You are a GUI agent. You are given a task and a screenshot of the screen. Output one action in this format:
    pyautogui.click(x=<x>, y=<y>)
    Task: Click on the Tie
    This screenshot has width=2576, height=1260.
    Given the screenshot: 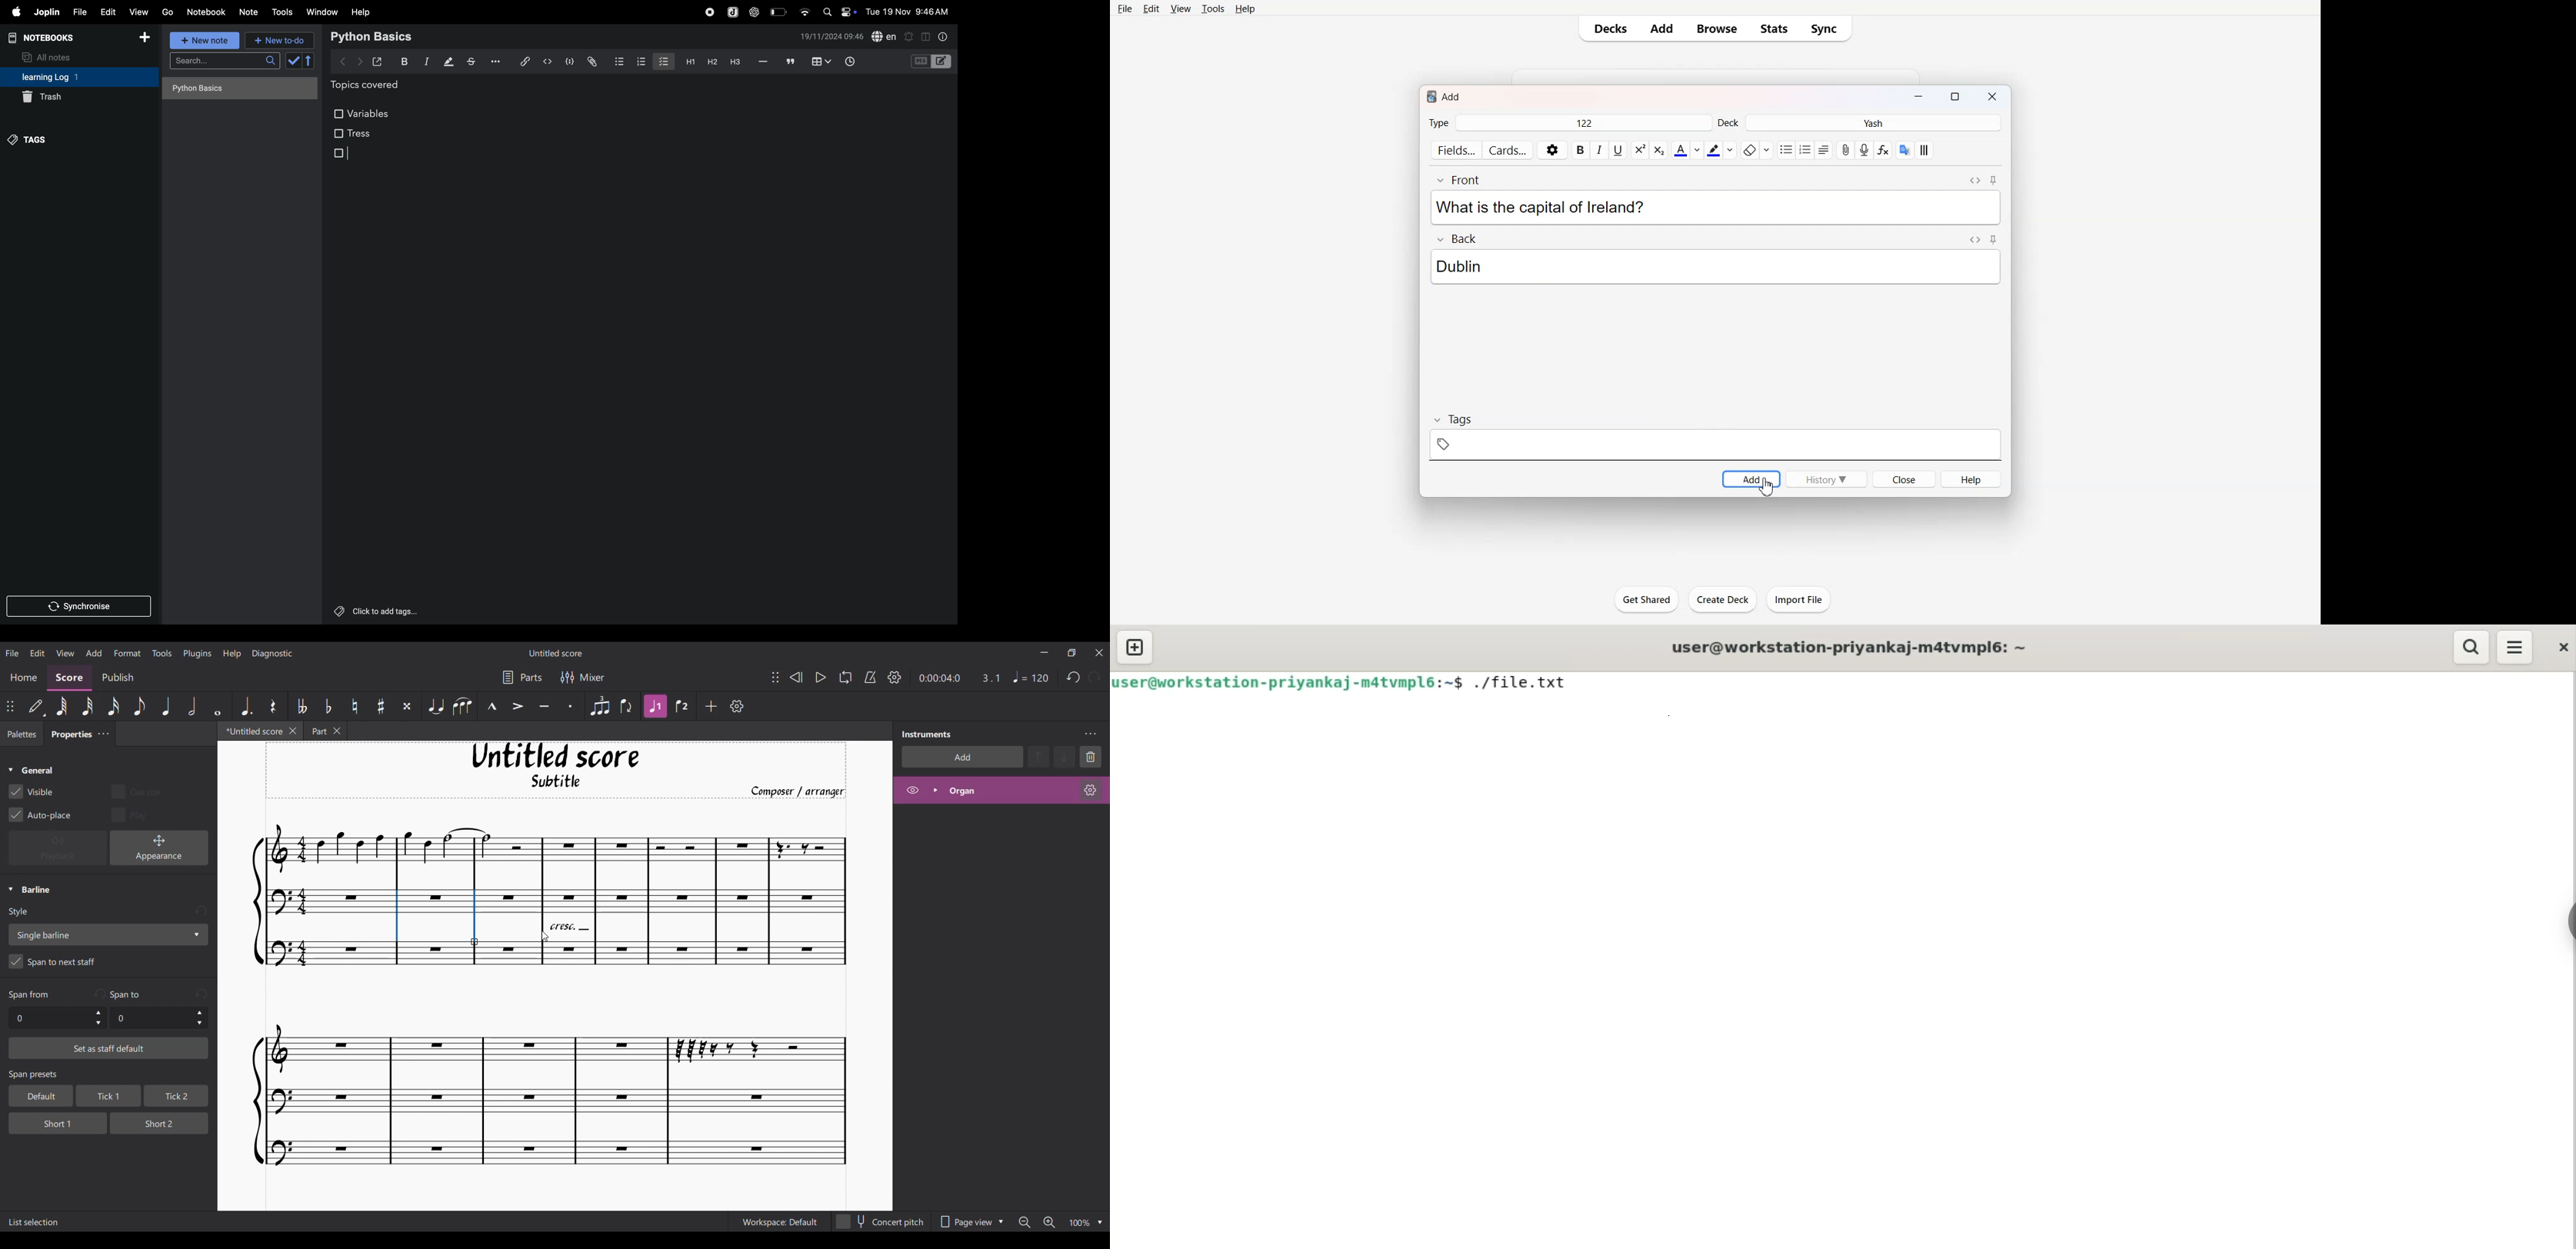 What is the action you would take?
    pyautogui.click(x=435, y=706)
    